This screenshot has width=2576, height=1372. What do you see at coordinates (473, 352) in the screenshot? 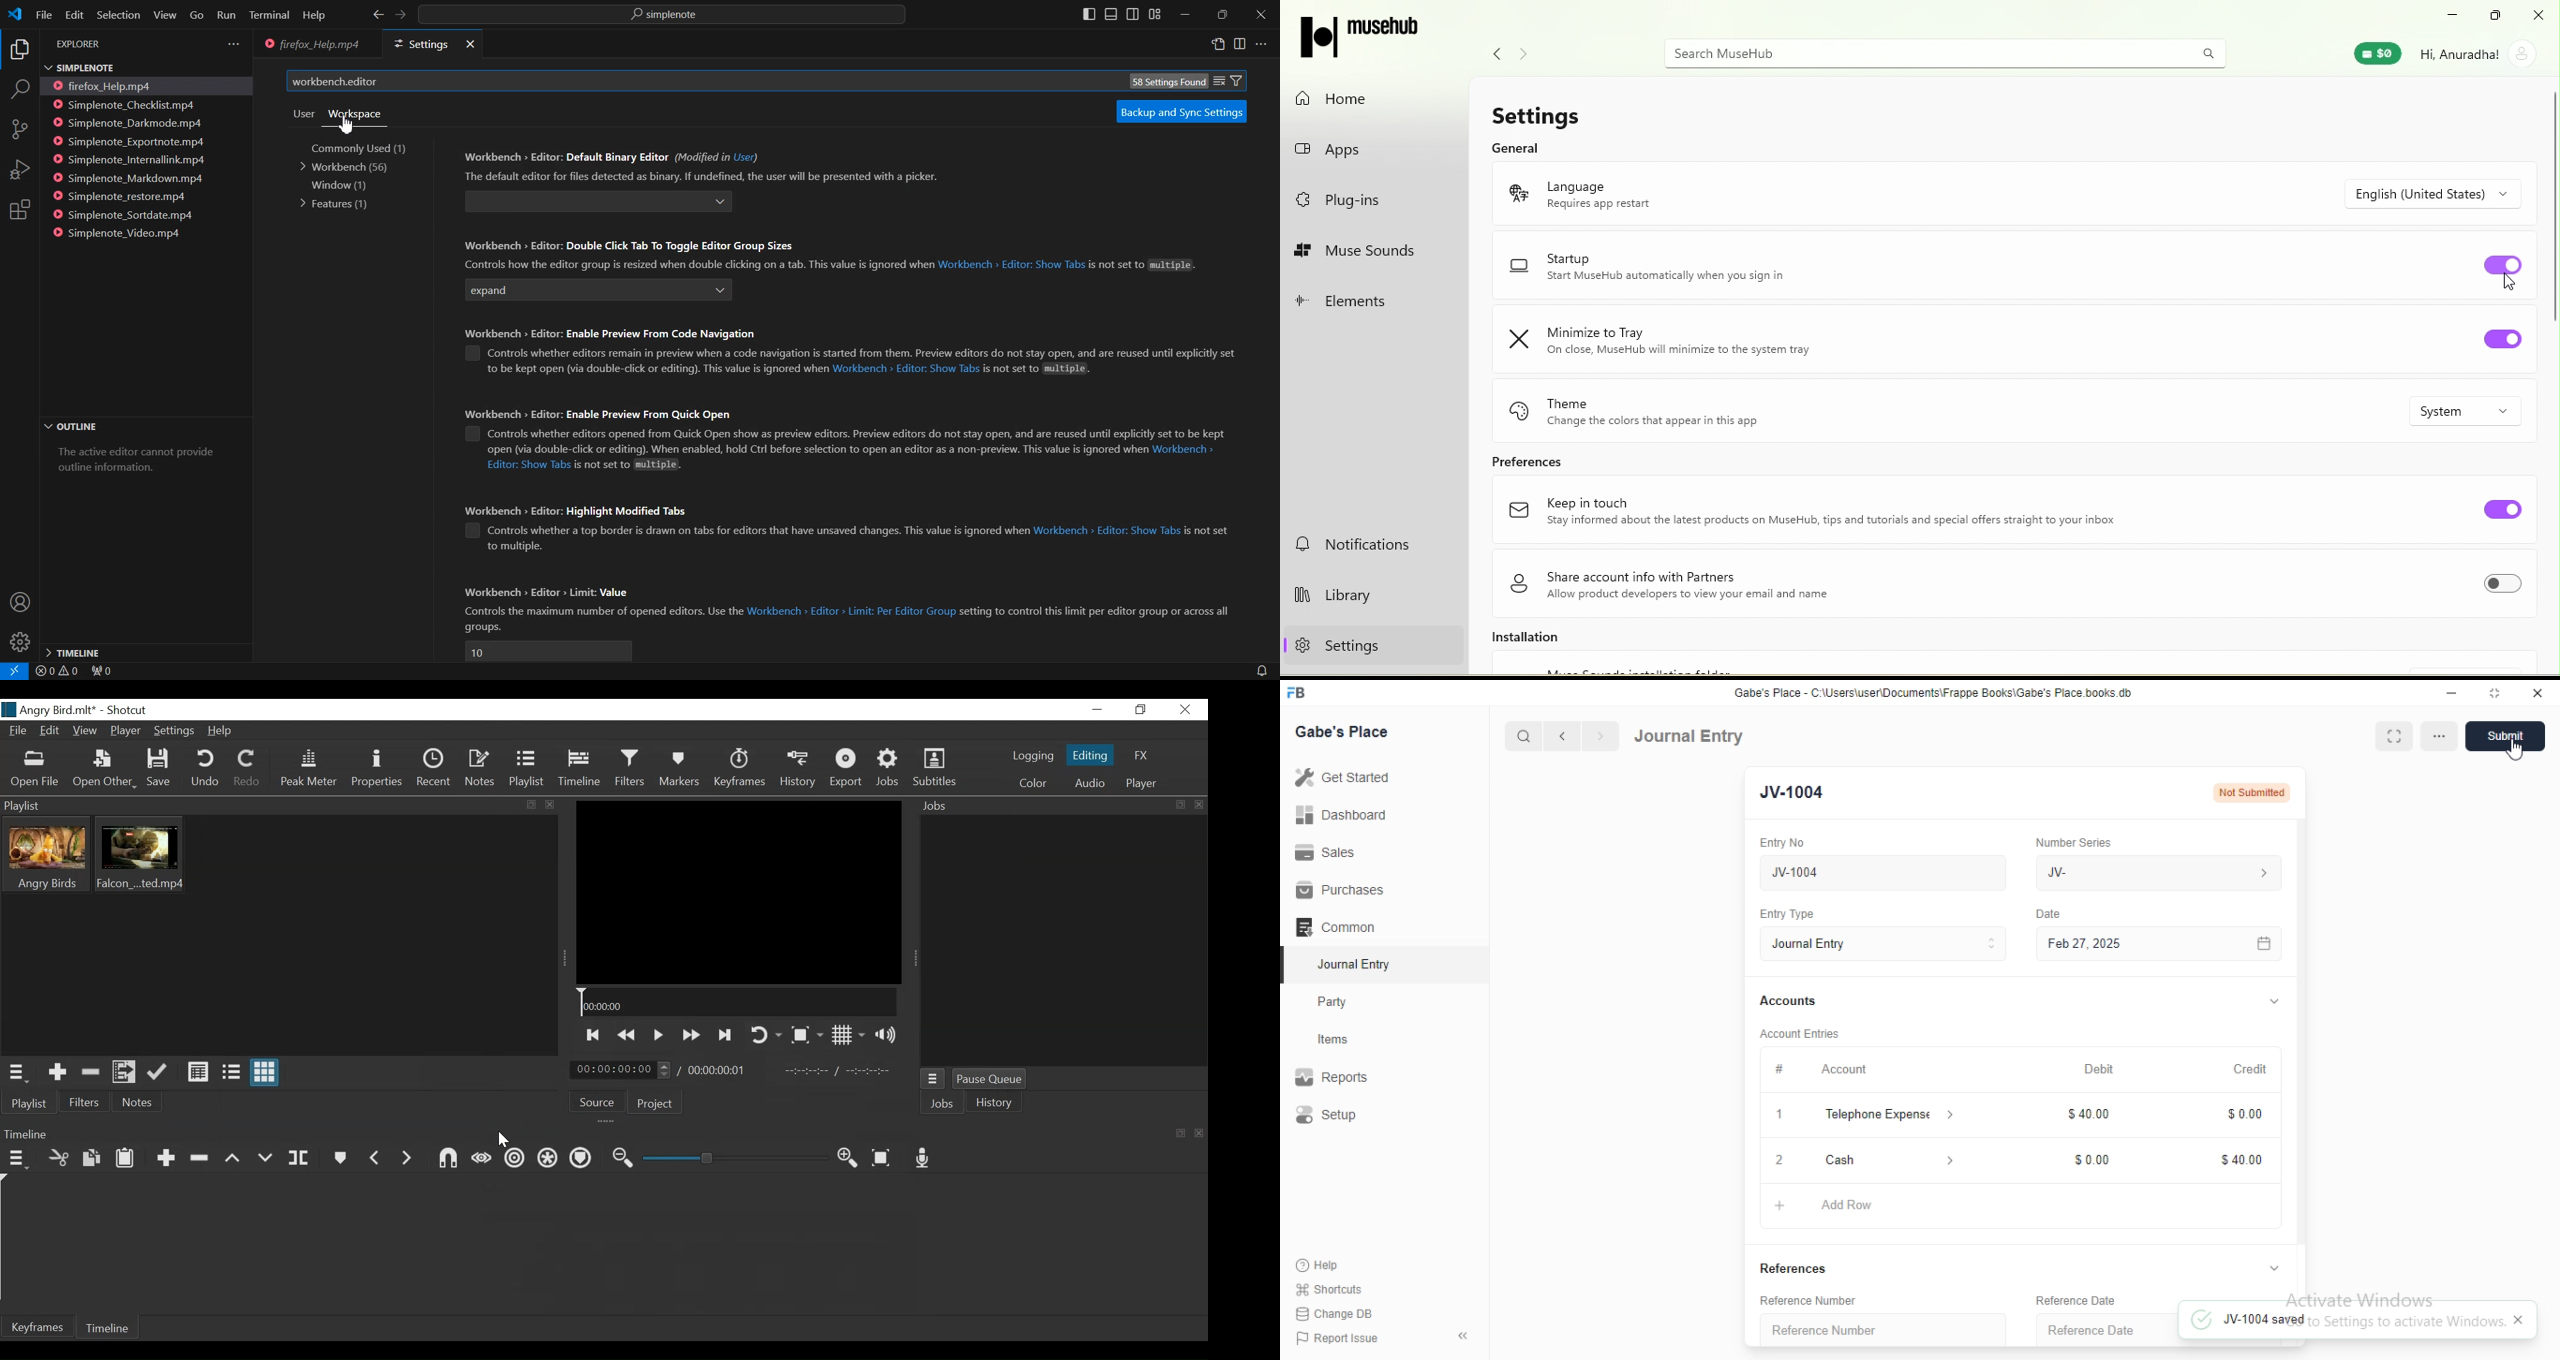
I see `Enable button for preview code navigation` at bounding box center [473, 352].